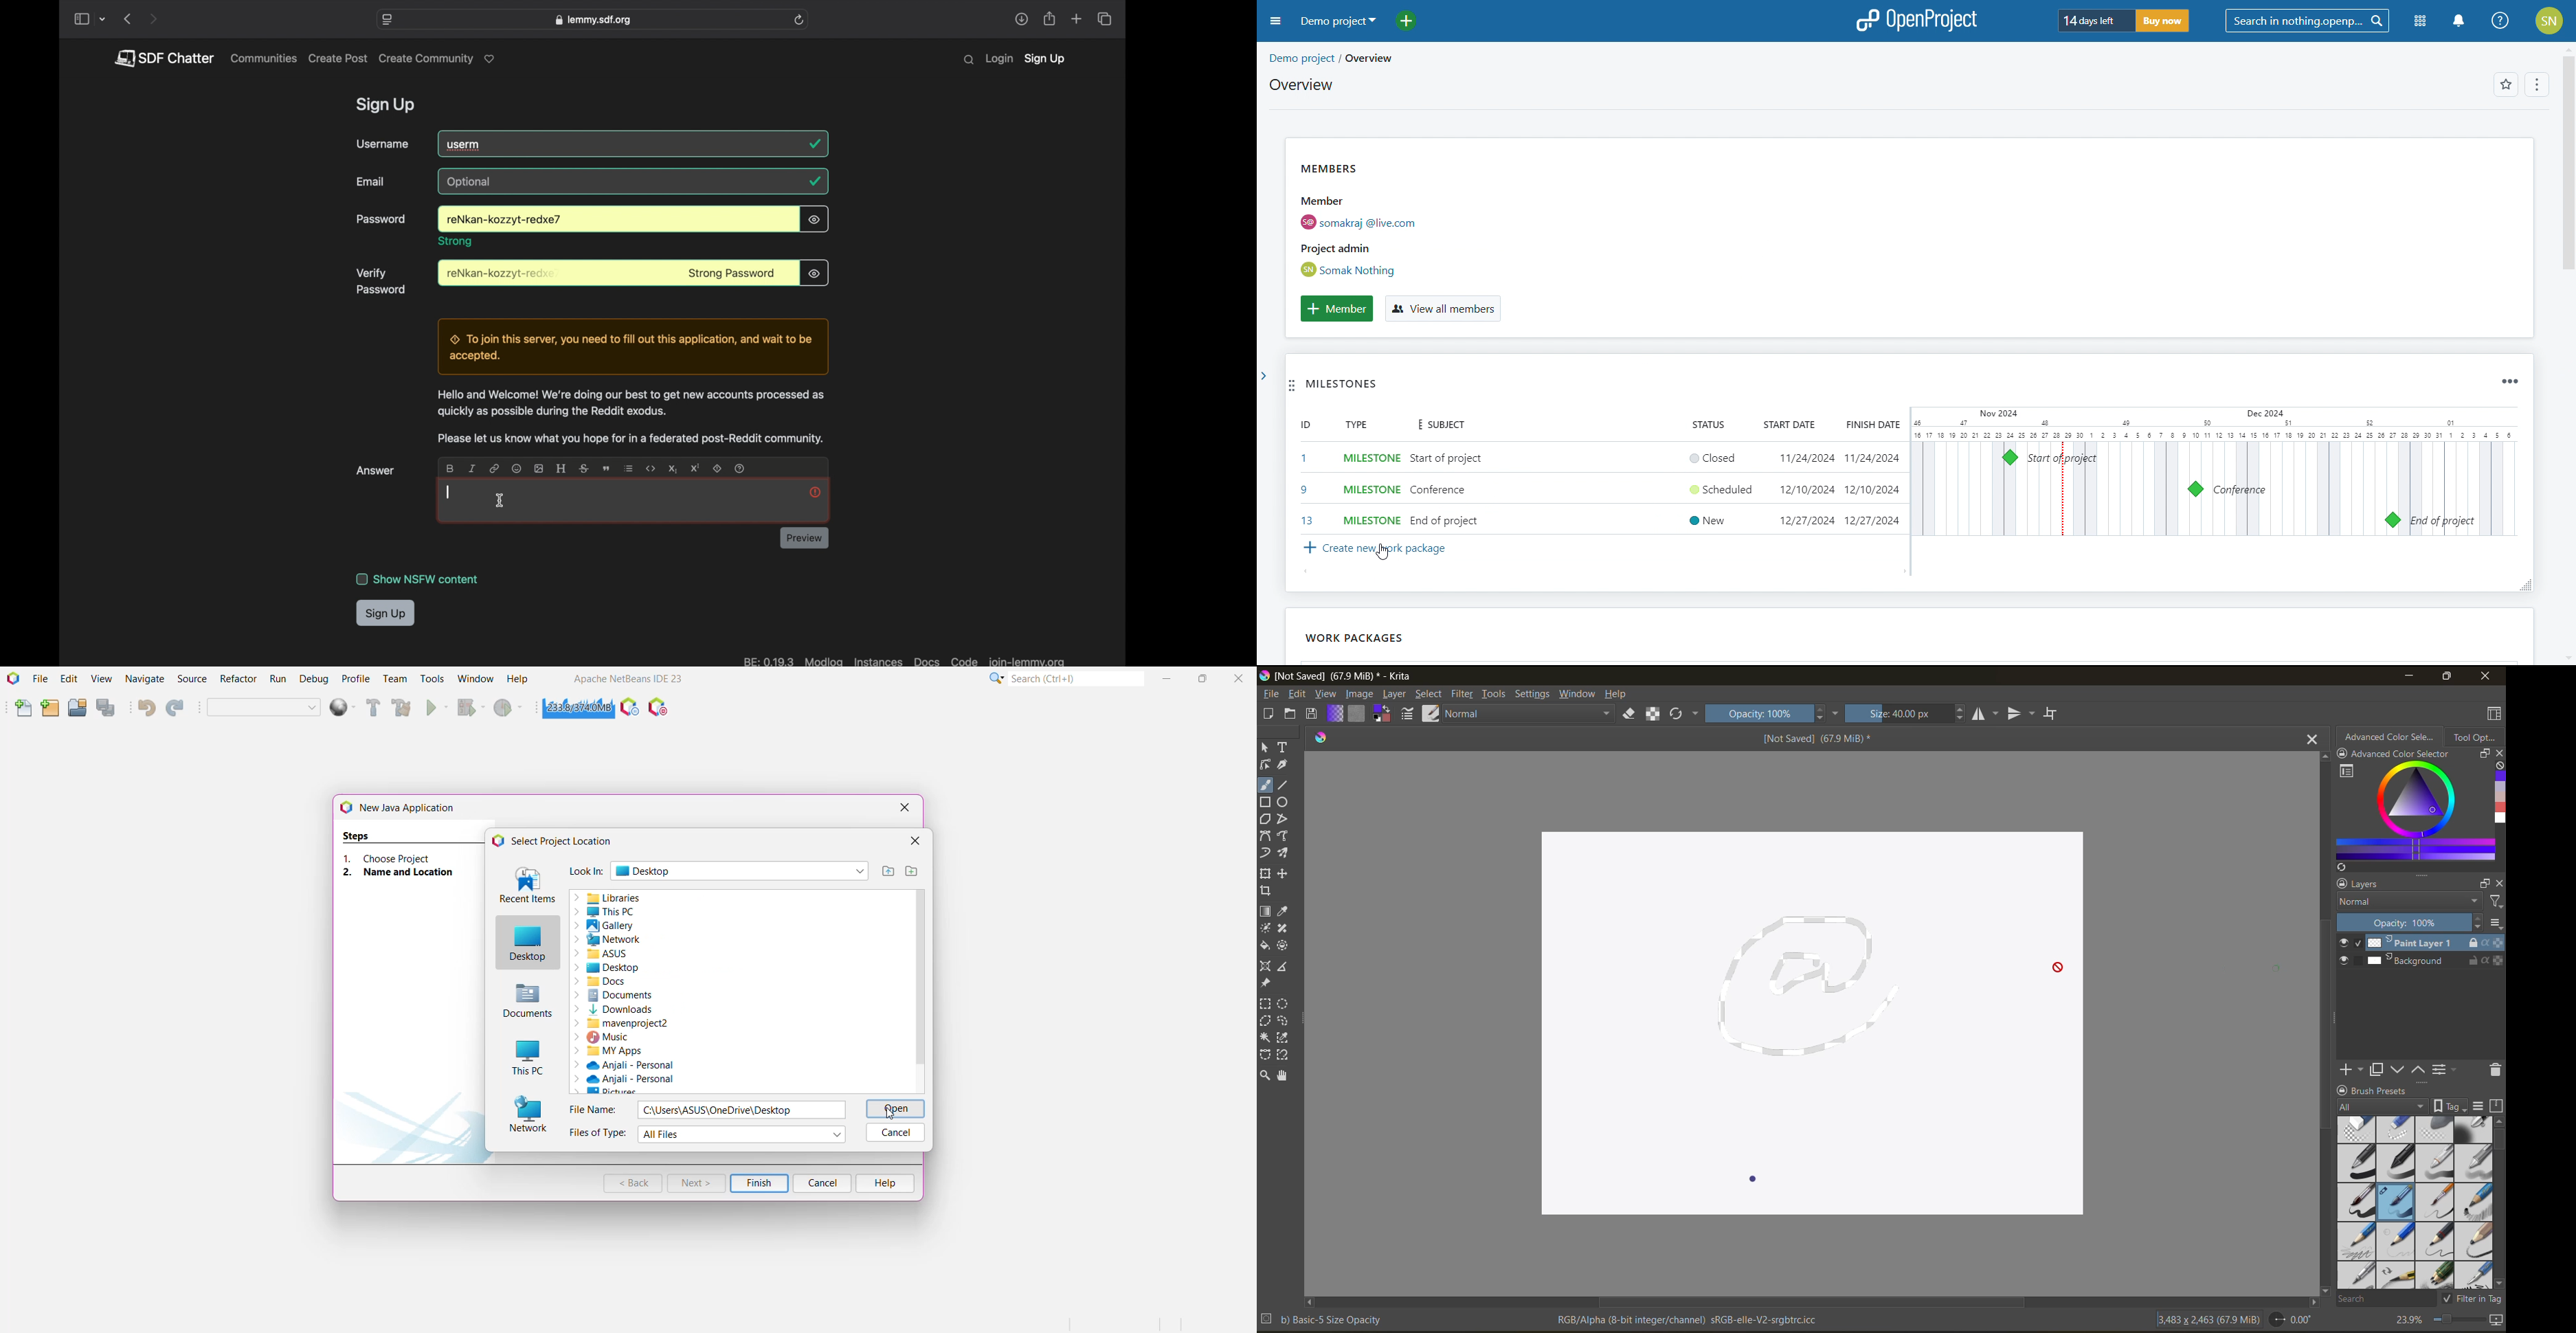 The image size is (2576, 1344). Describe the element at coordinates (2550, 21) in the screenshot. I see `account` at that location.